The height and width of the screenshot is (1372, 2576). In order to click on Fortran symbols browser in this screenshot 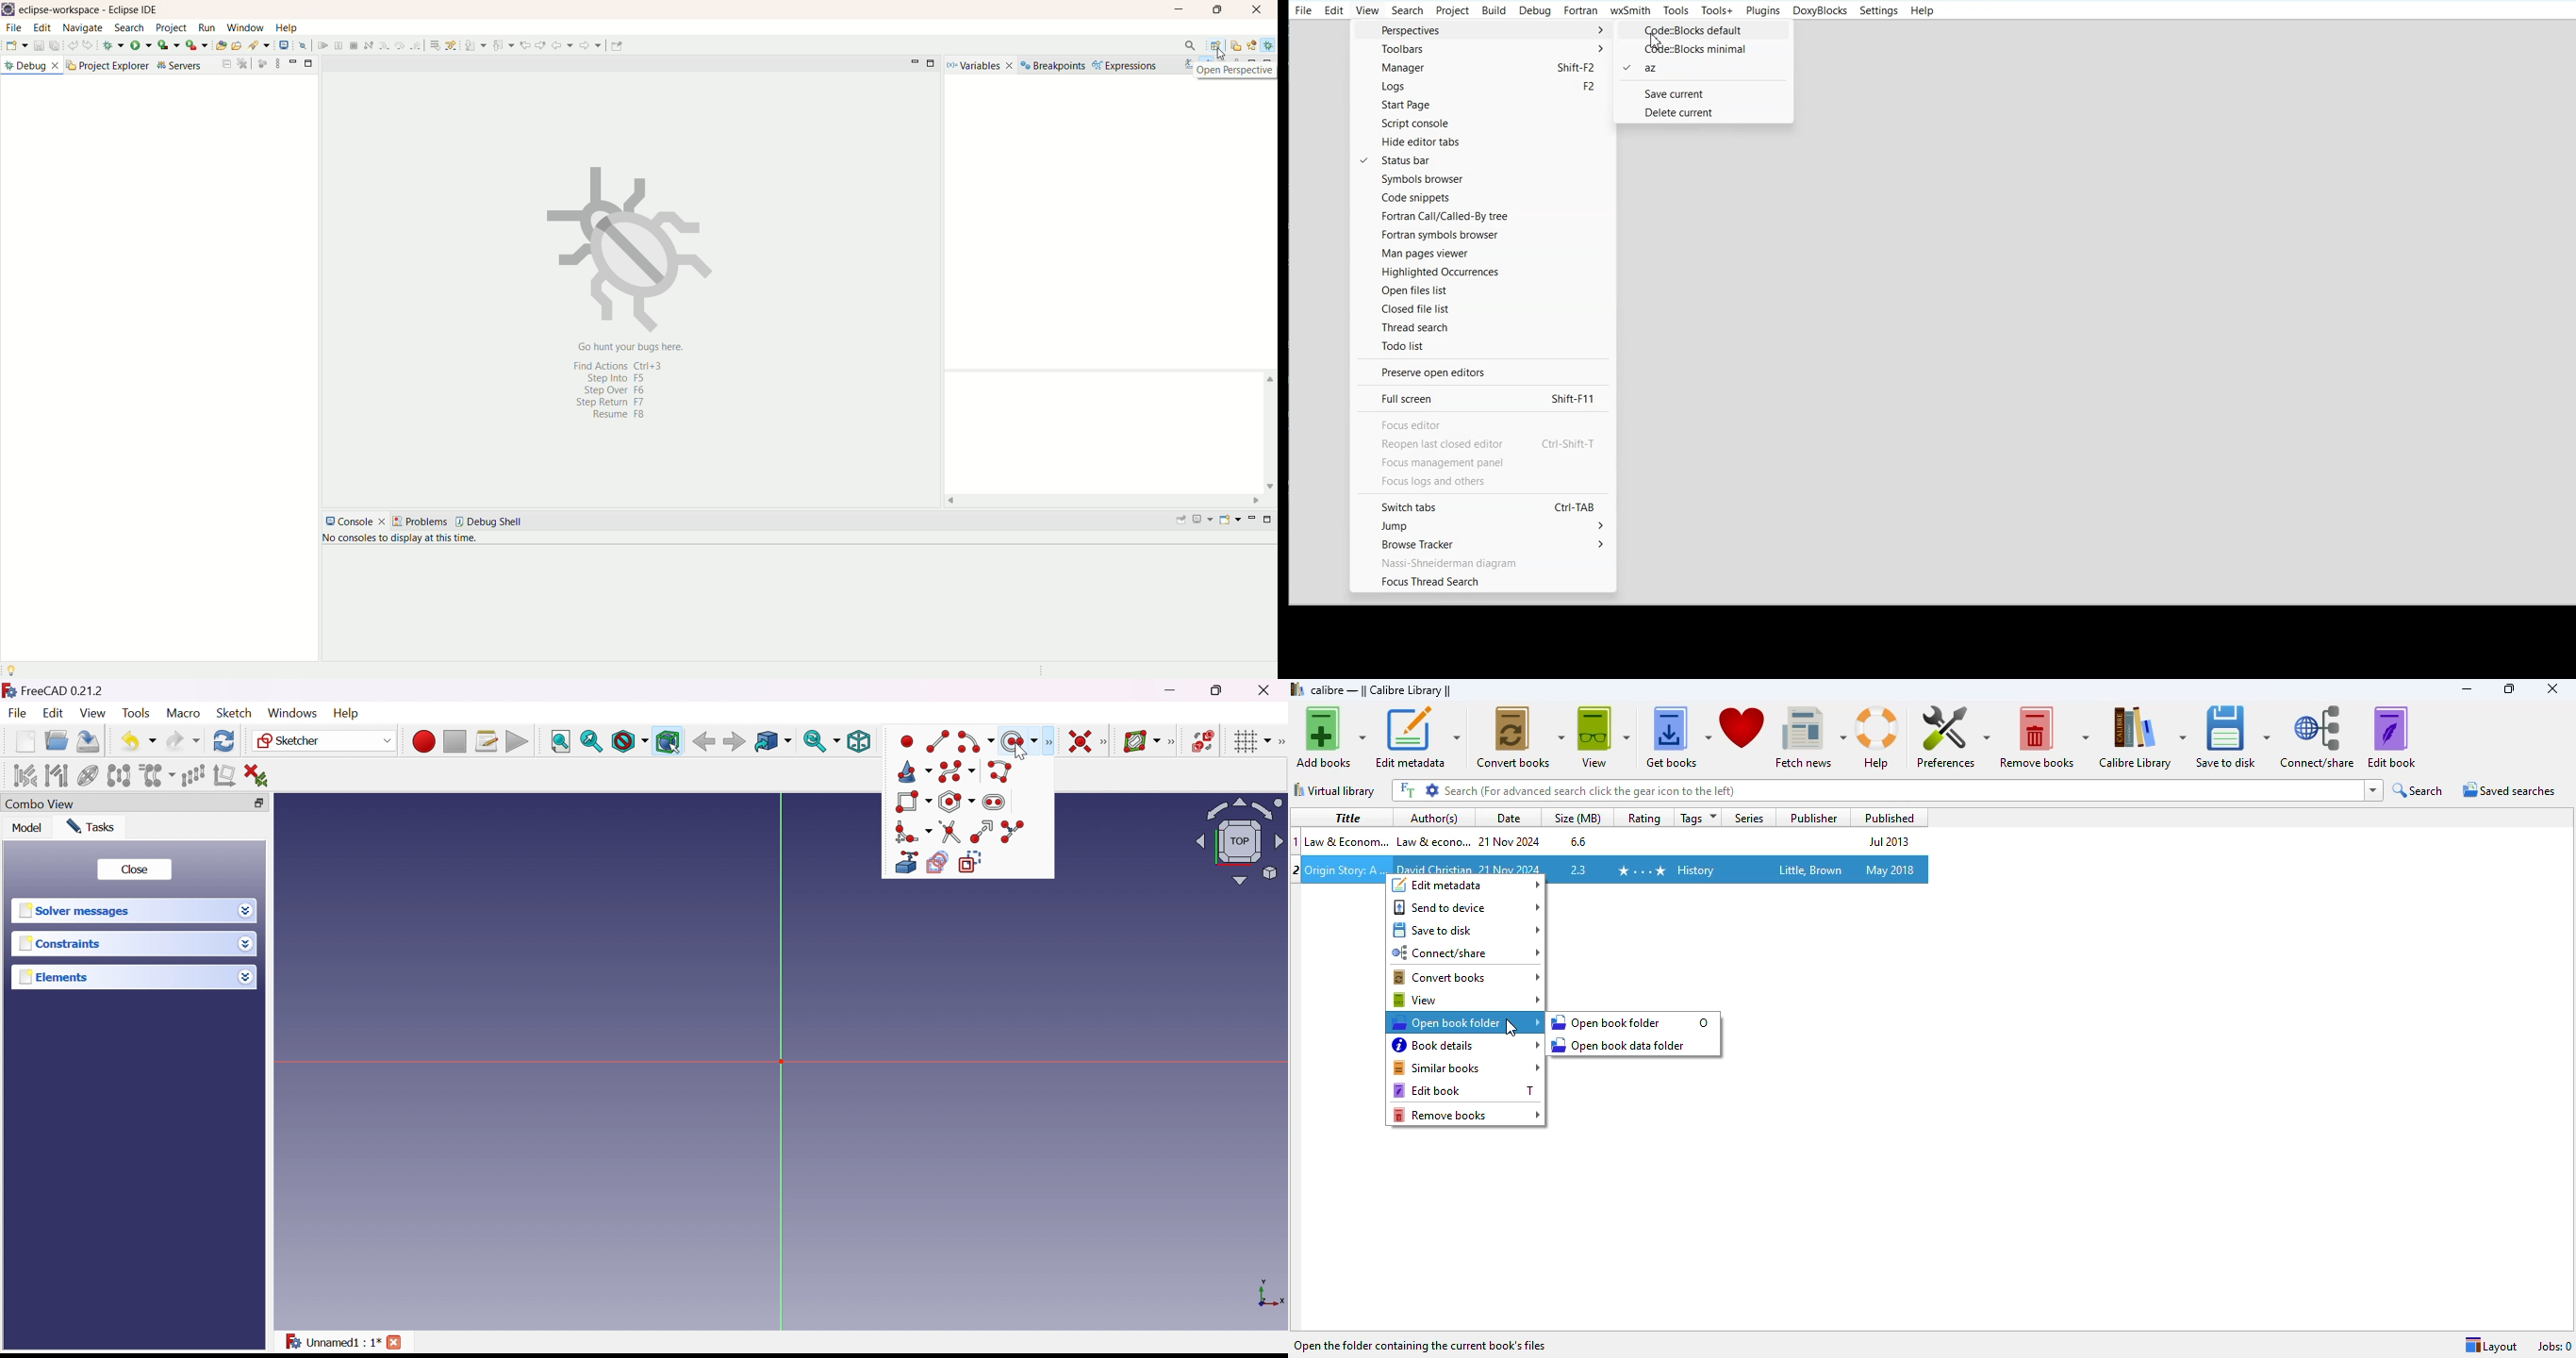, I will do `click(1482, 234)`.